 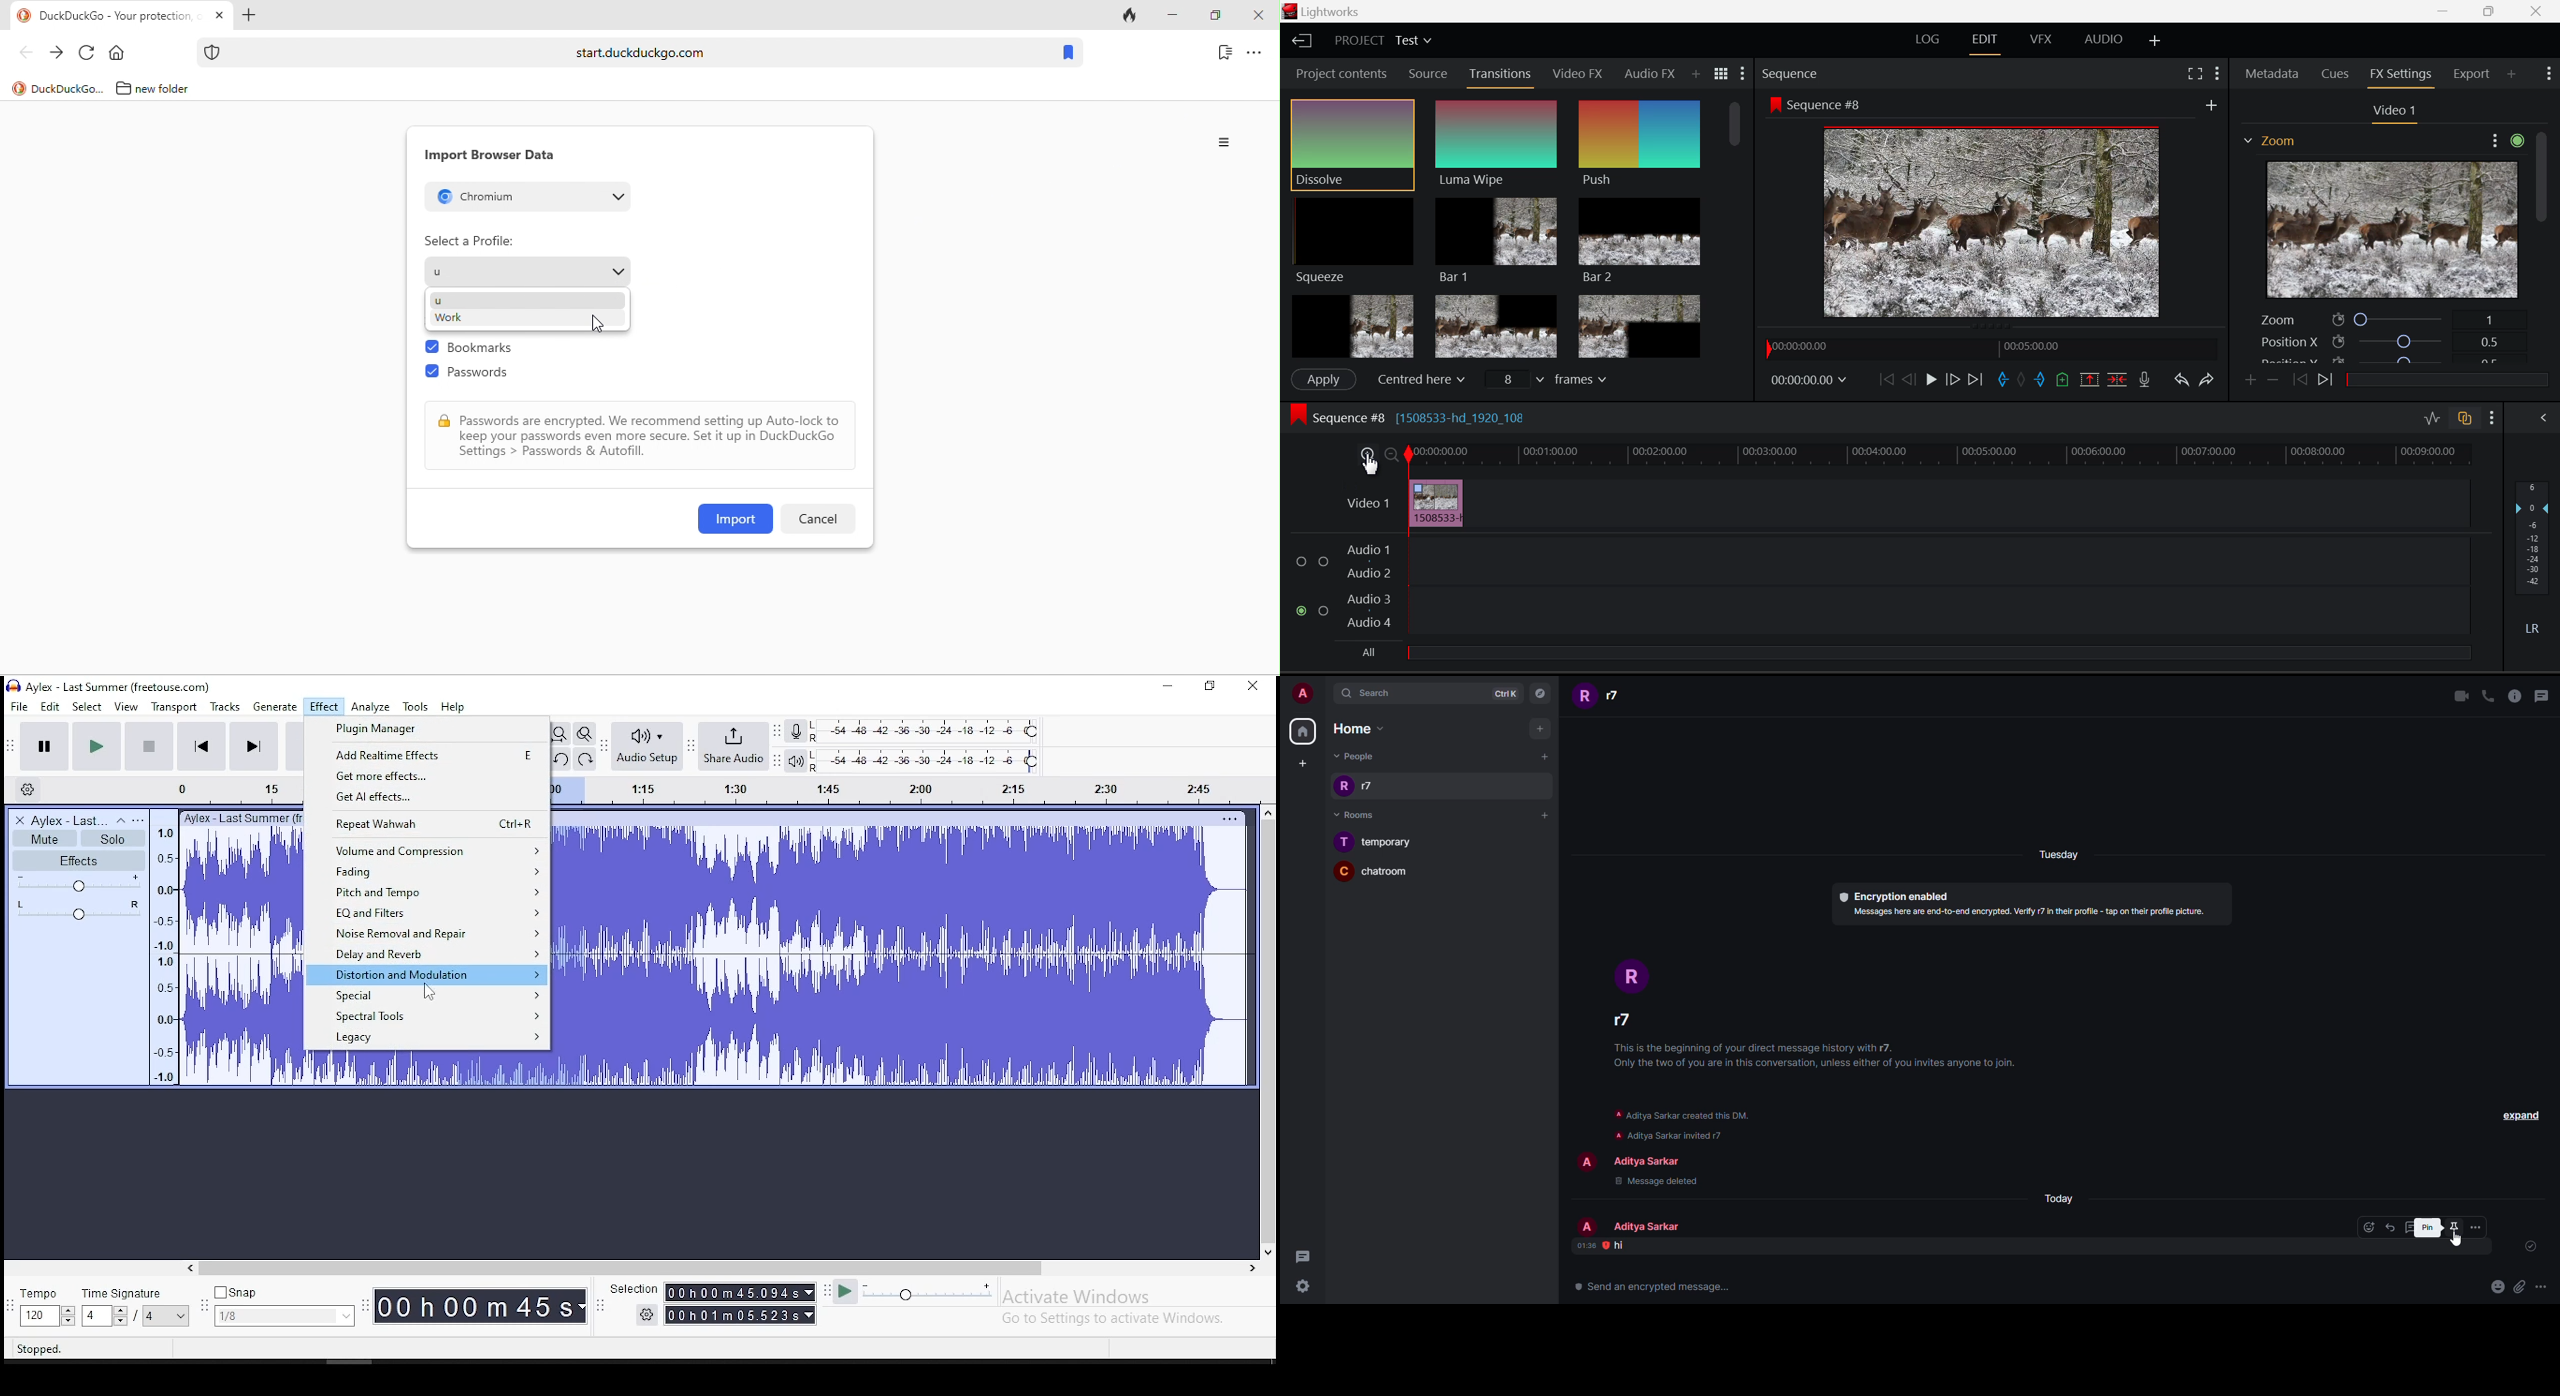 I want to click on people, so click(x=1646, y=1161).